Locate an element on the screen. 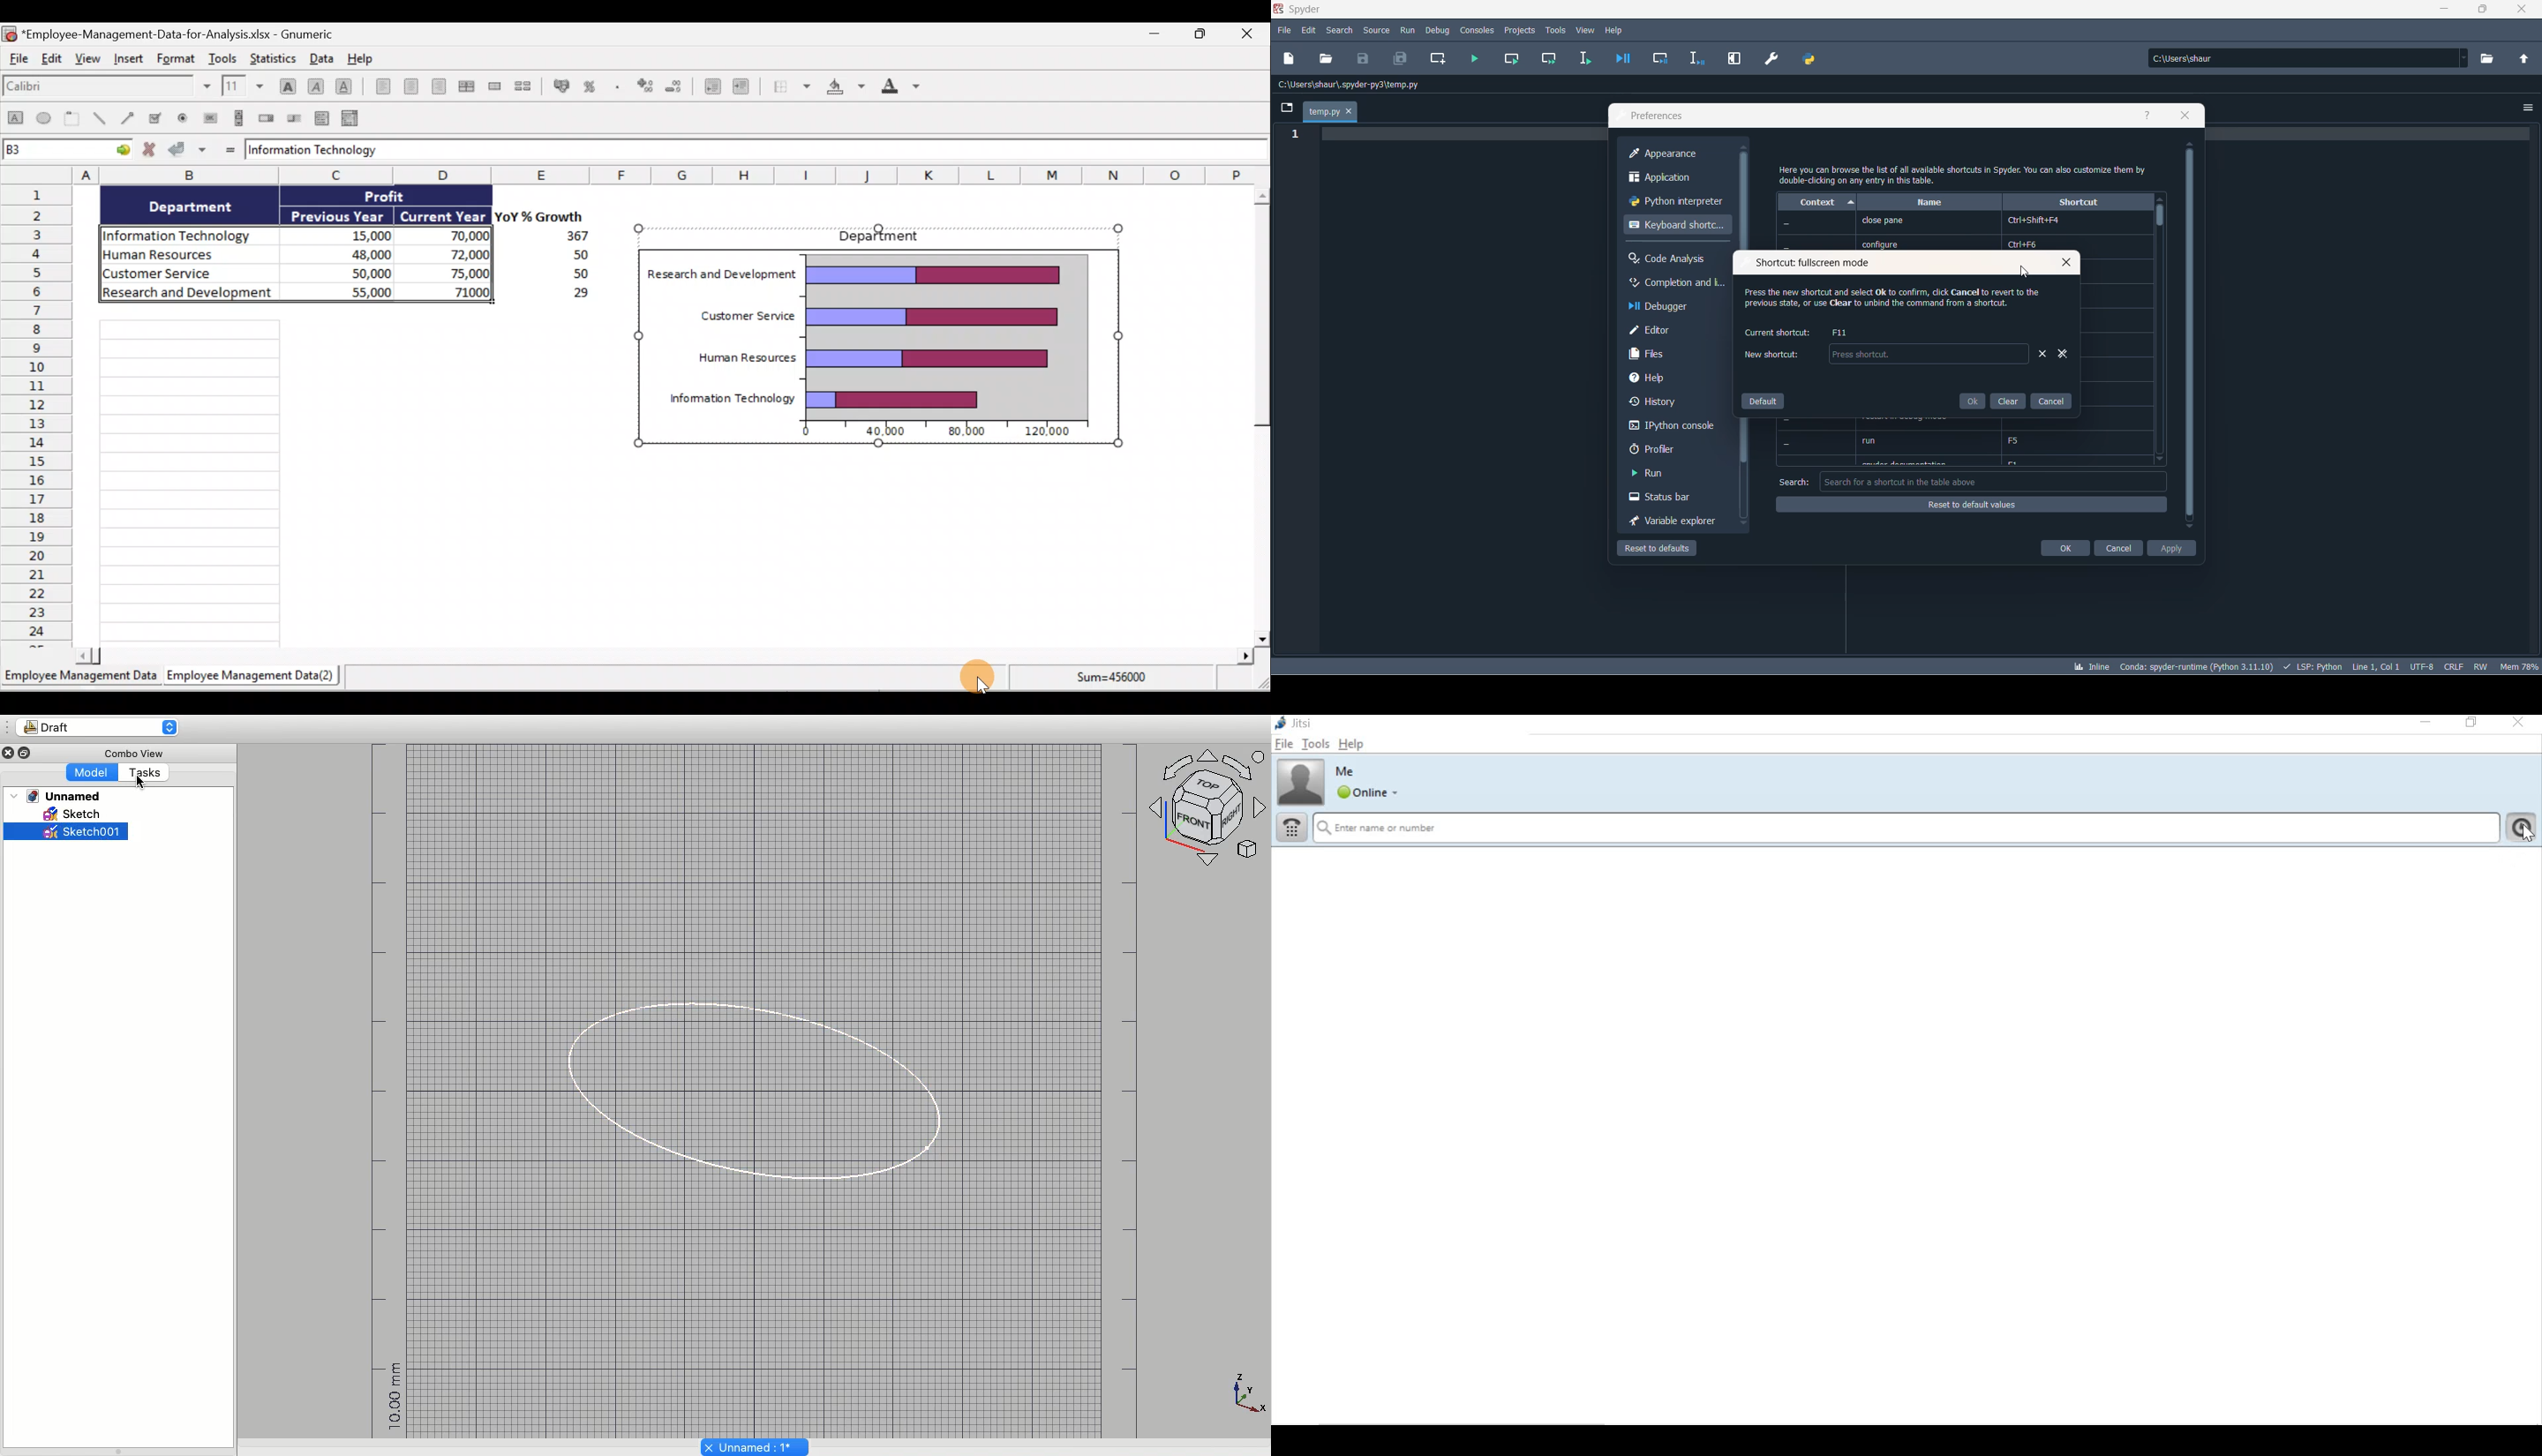  Increase indent and align contents to the right is located at coordinates (741, 89).